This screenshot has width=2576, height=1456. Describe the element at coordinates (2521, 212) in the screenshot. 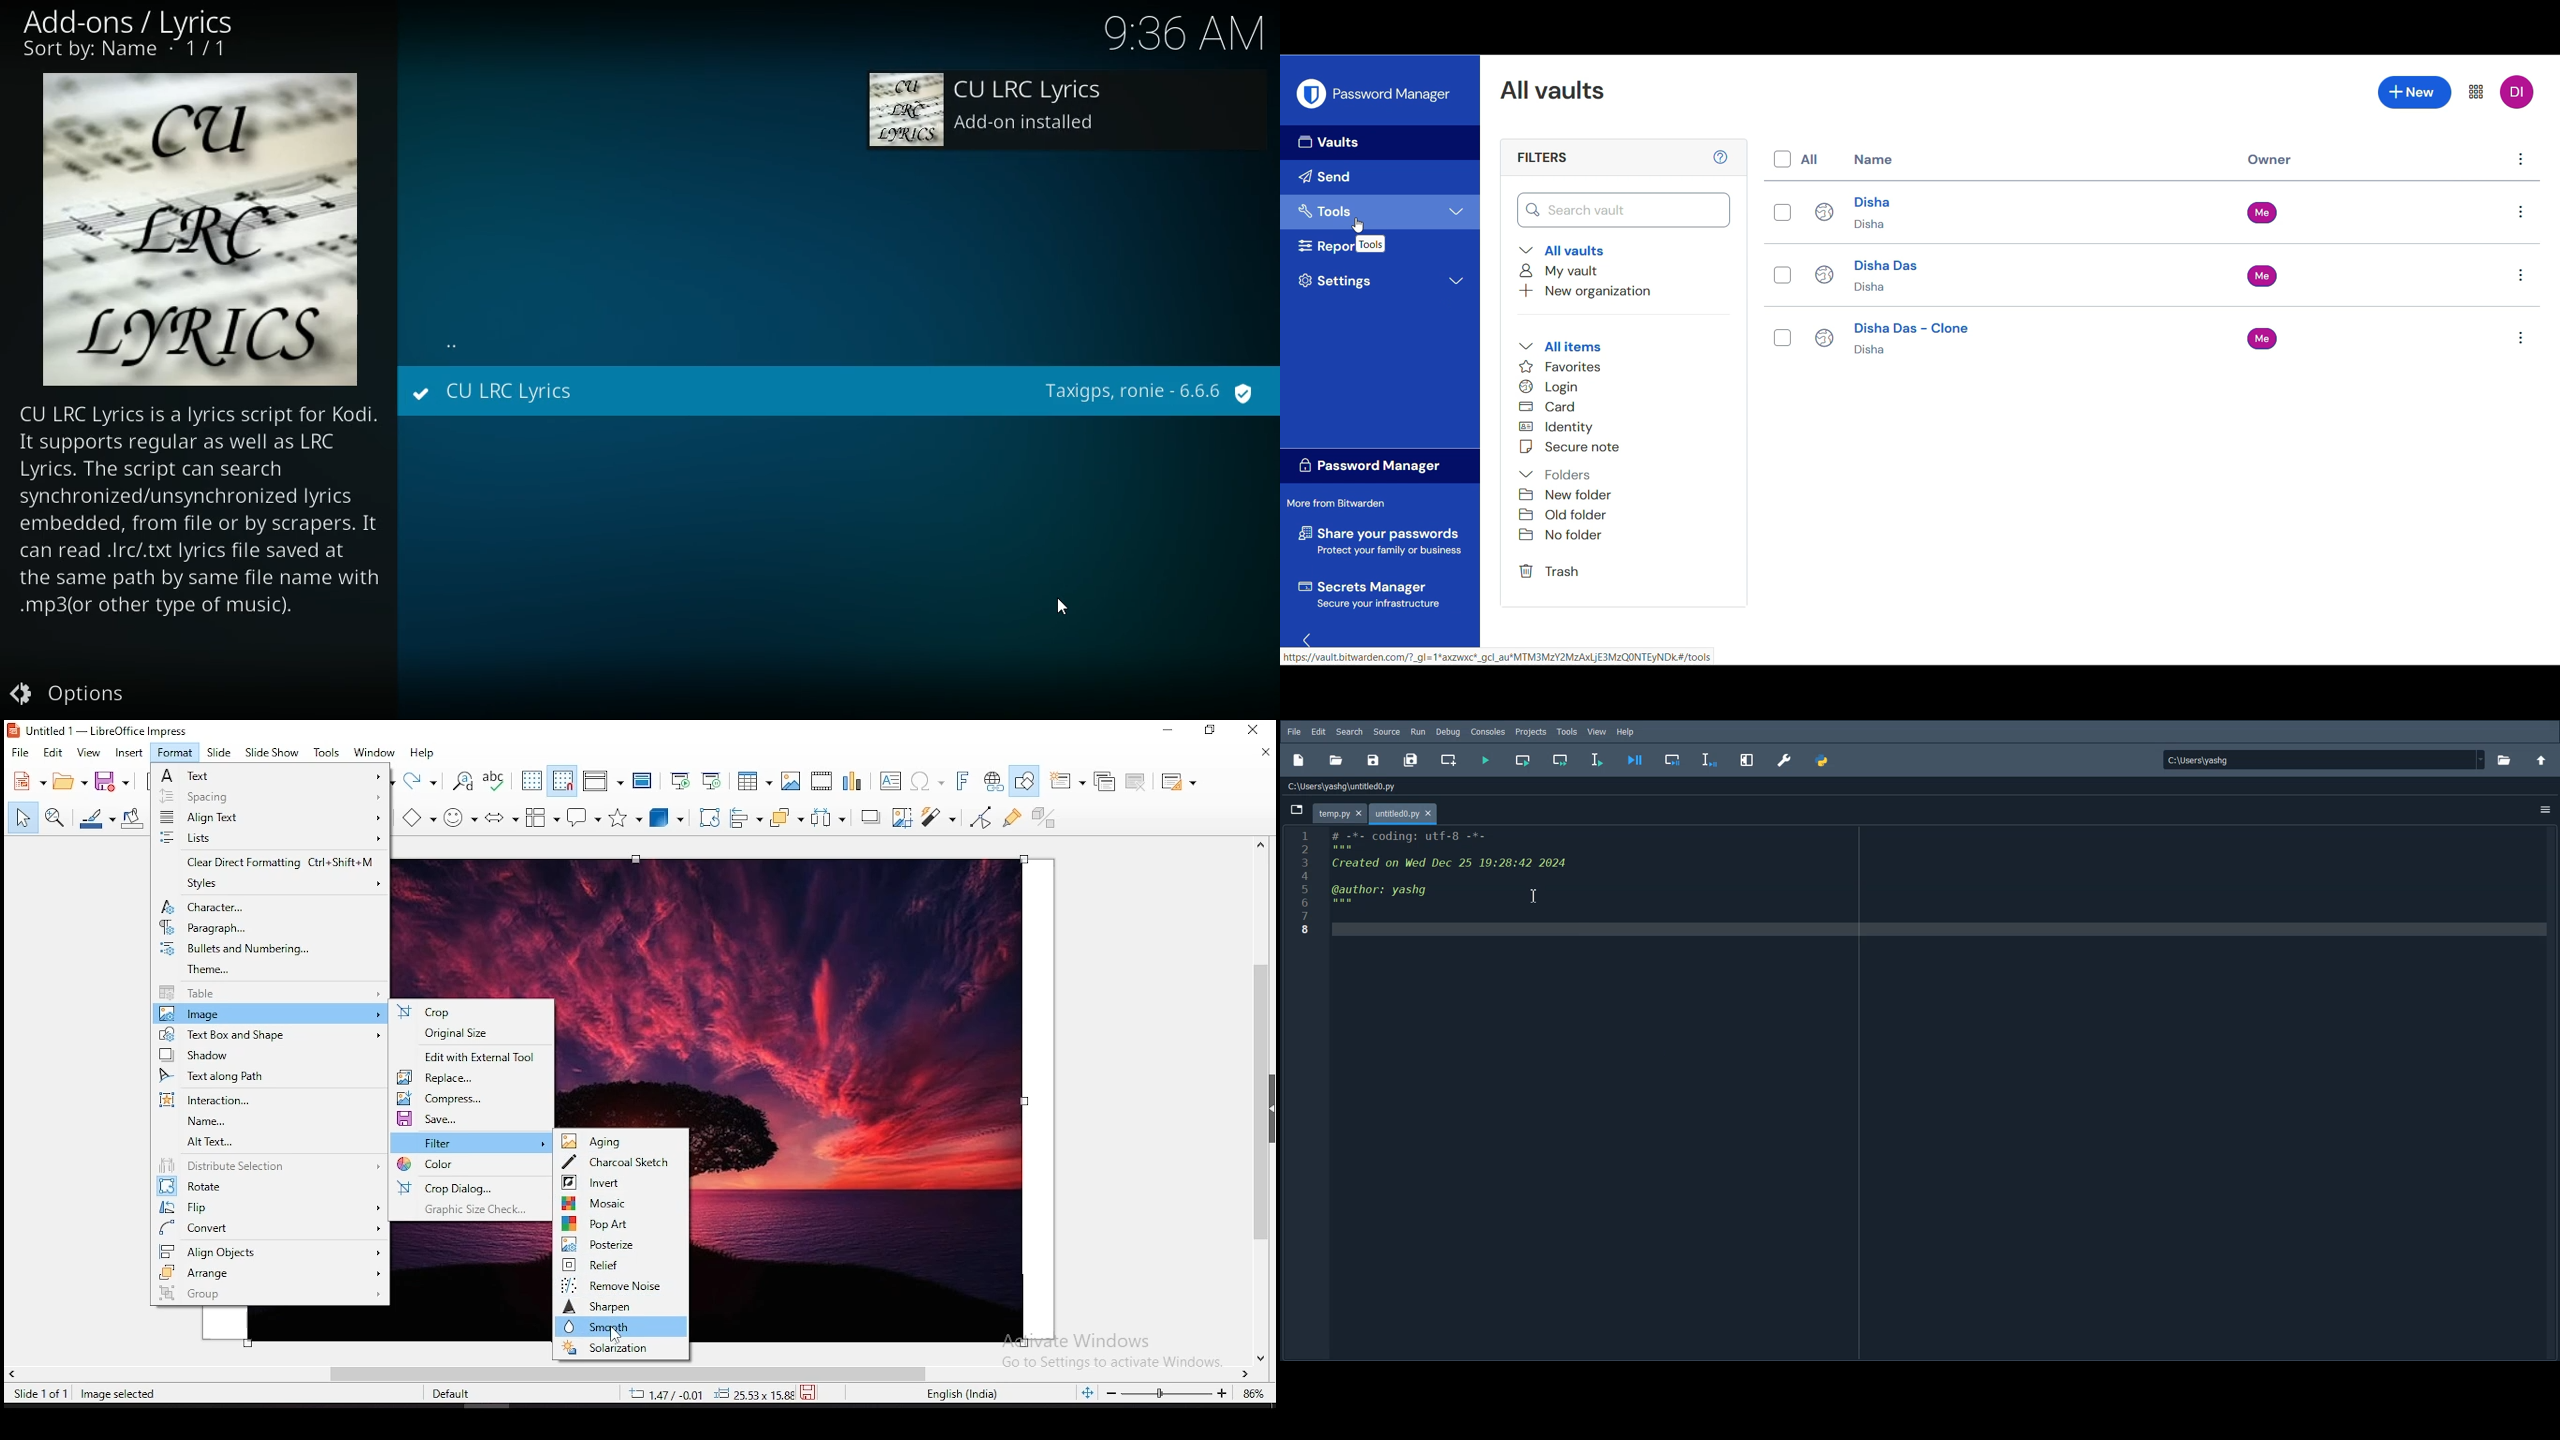

I see `Settings of Disha file` at that location.